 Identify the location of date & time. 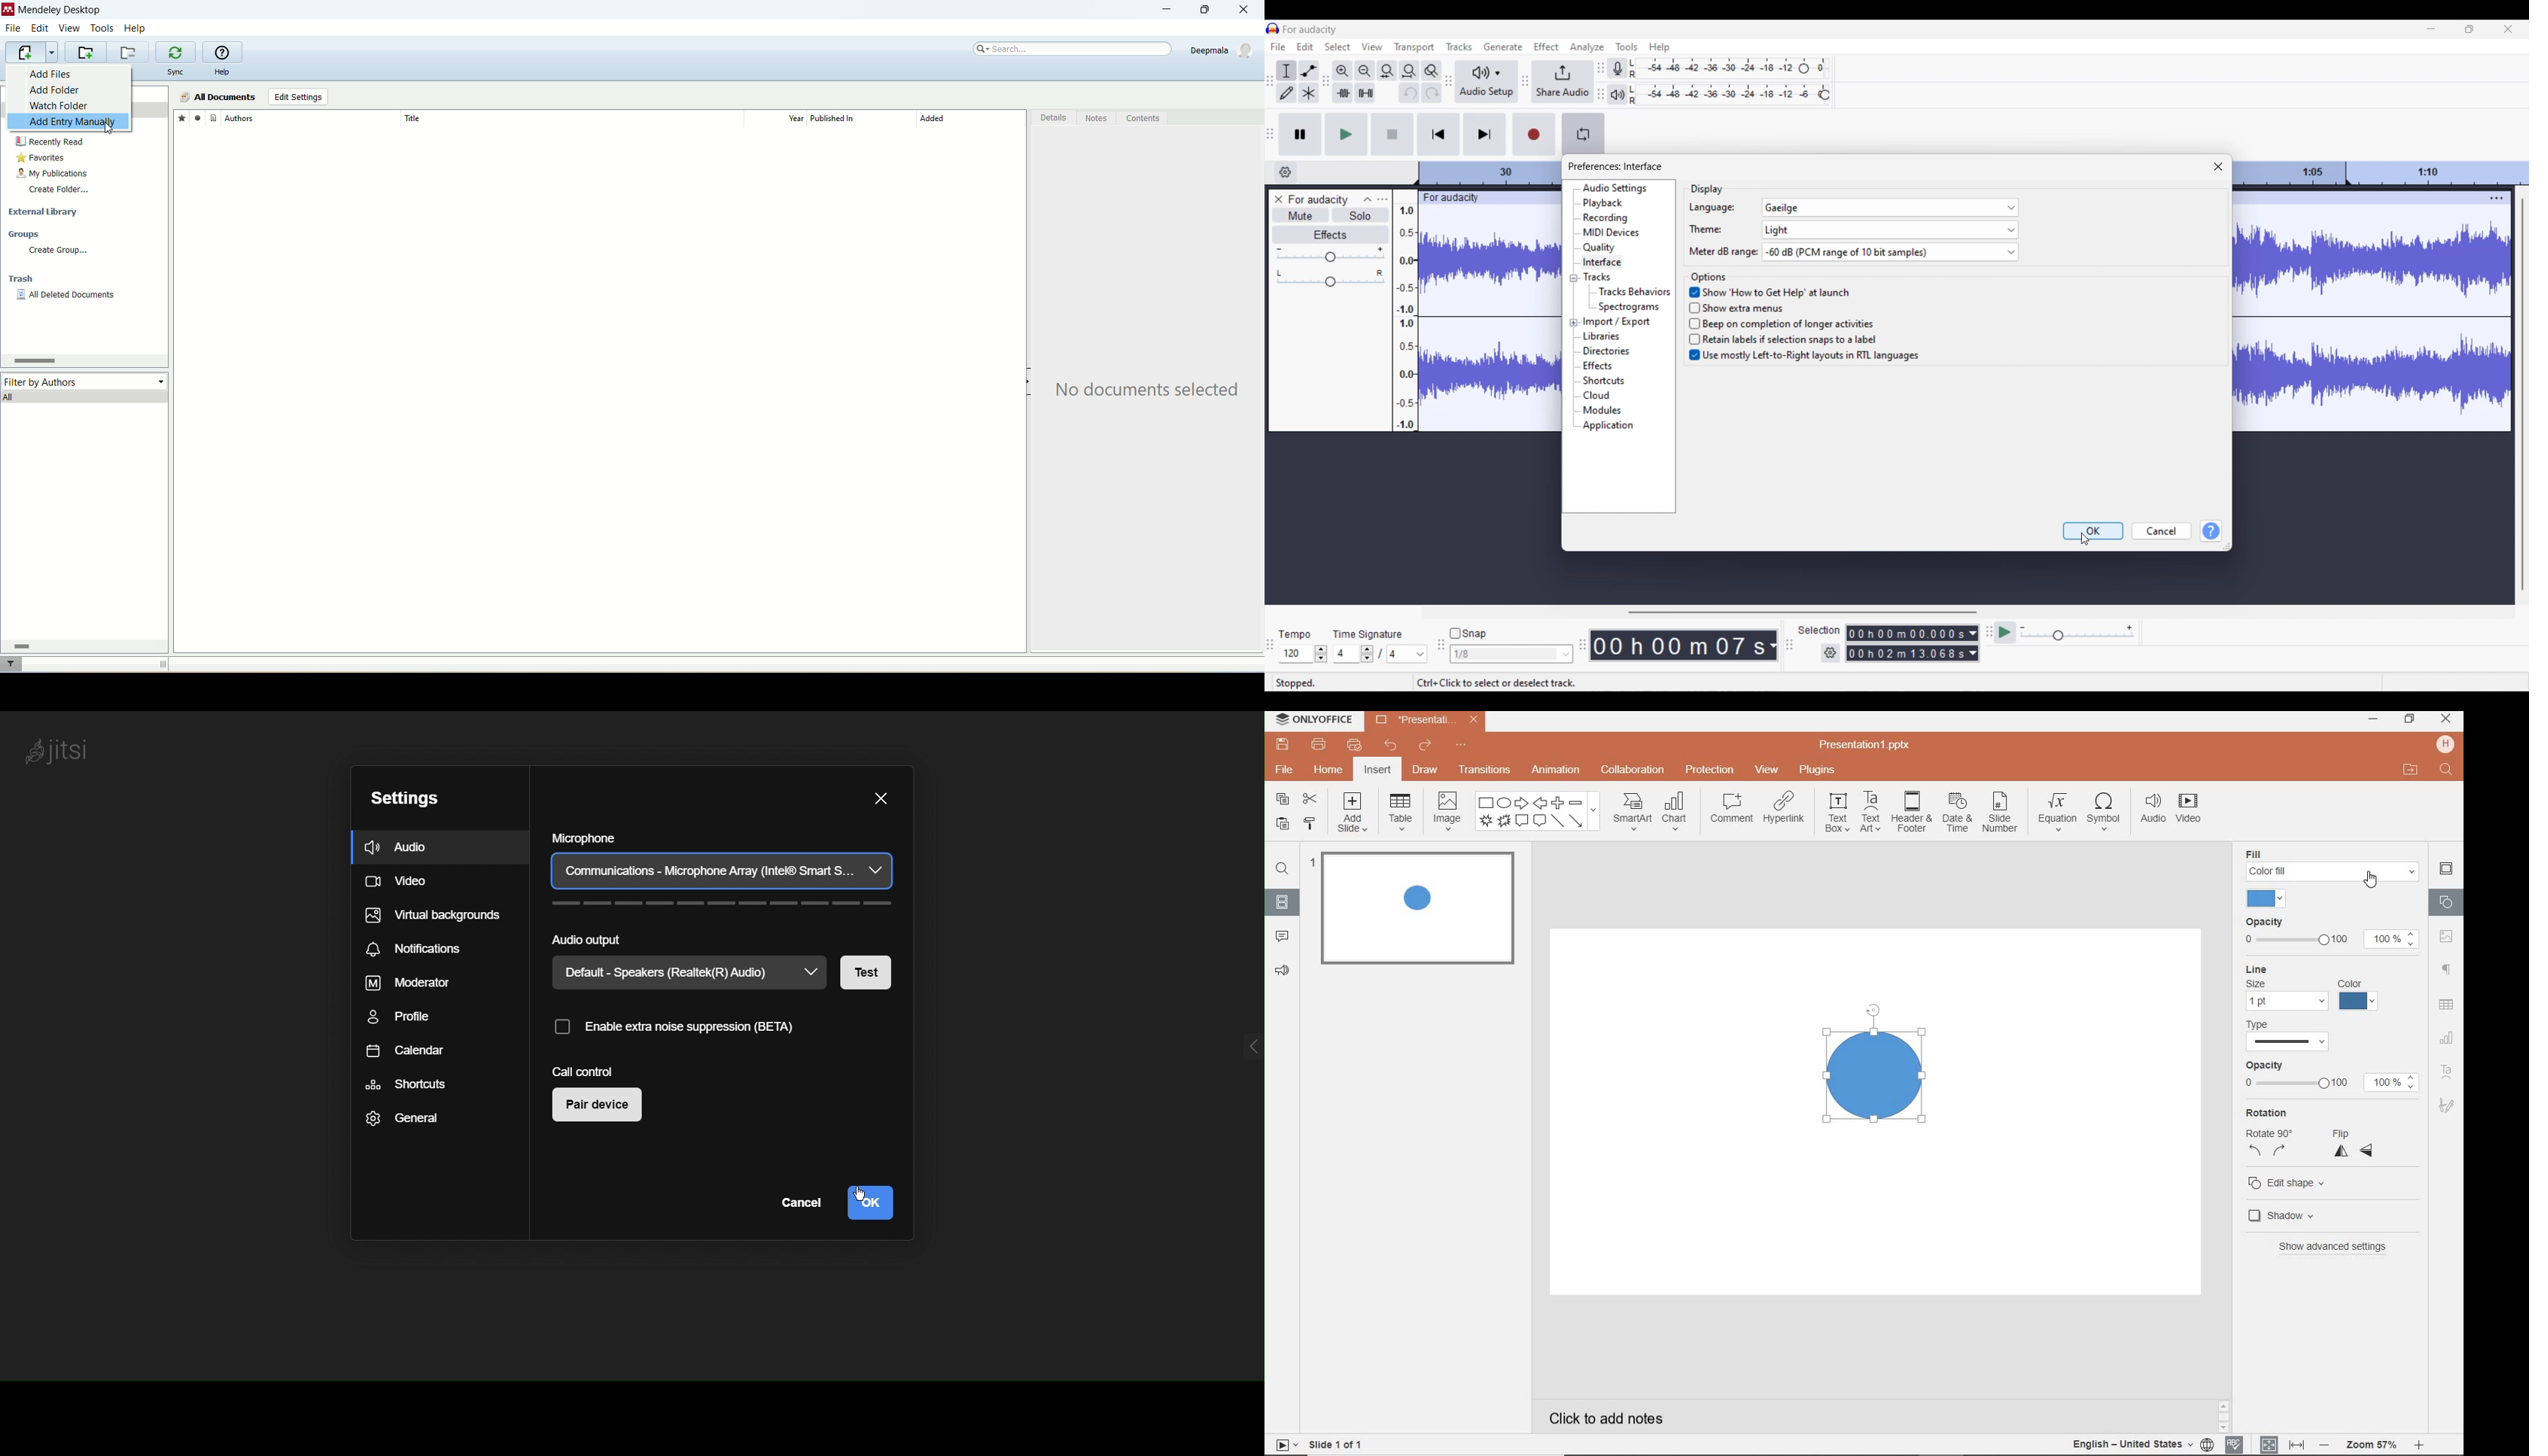
(1958, 813).